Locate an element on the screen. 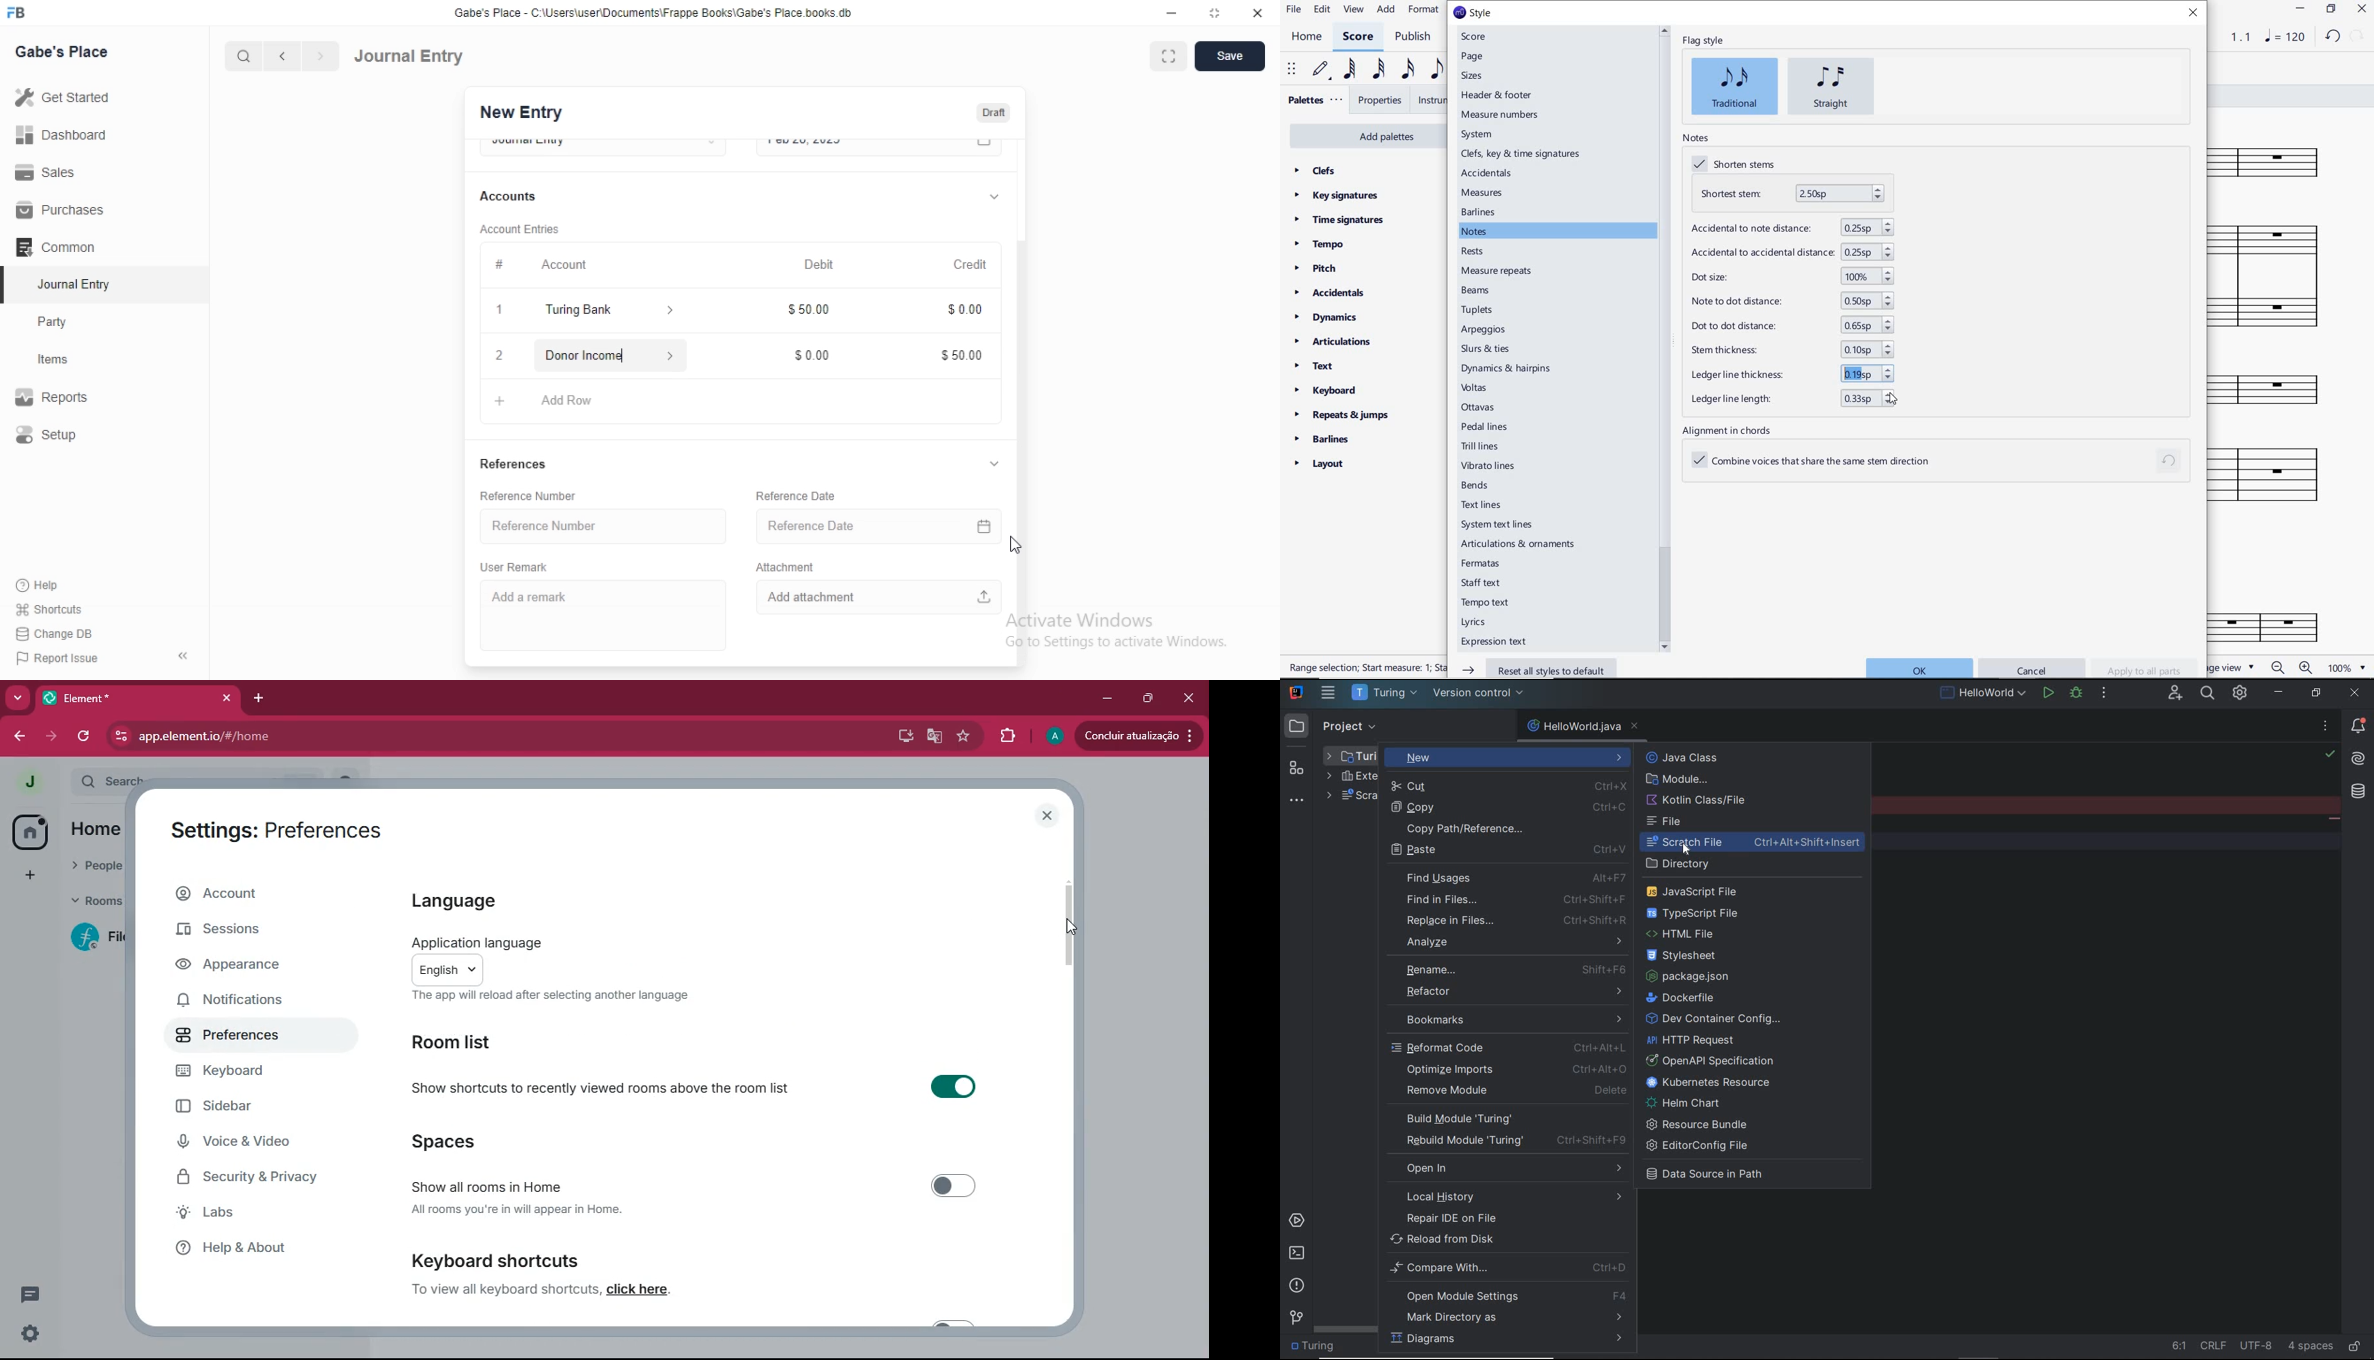  Instrument: Flute is located at coordinates (2274, 160).